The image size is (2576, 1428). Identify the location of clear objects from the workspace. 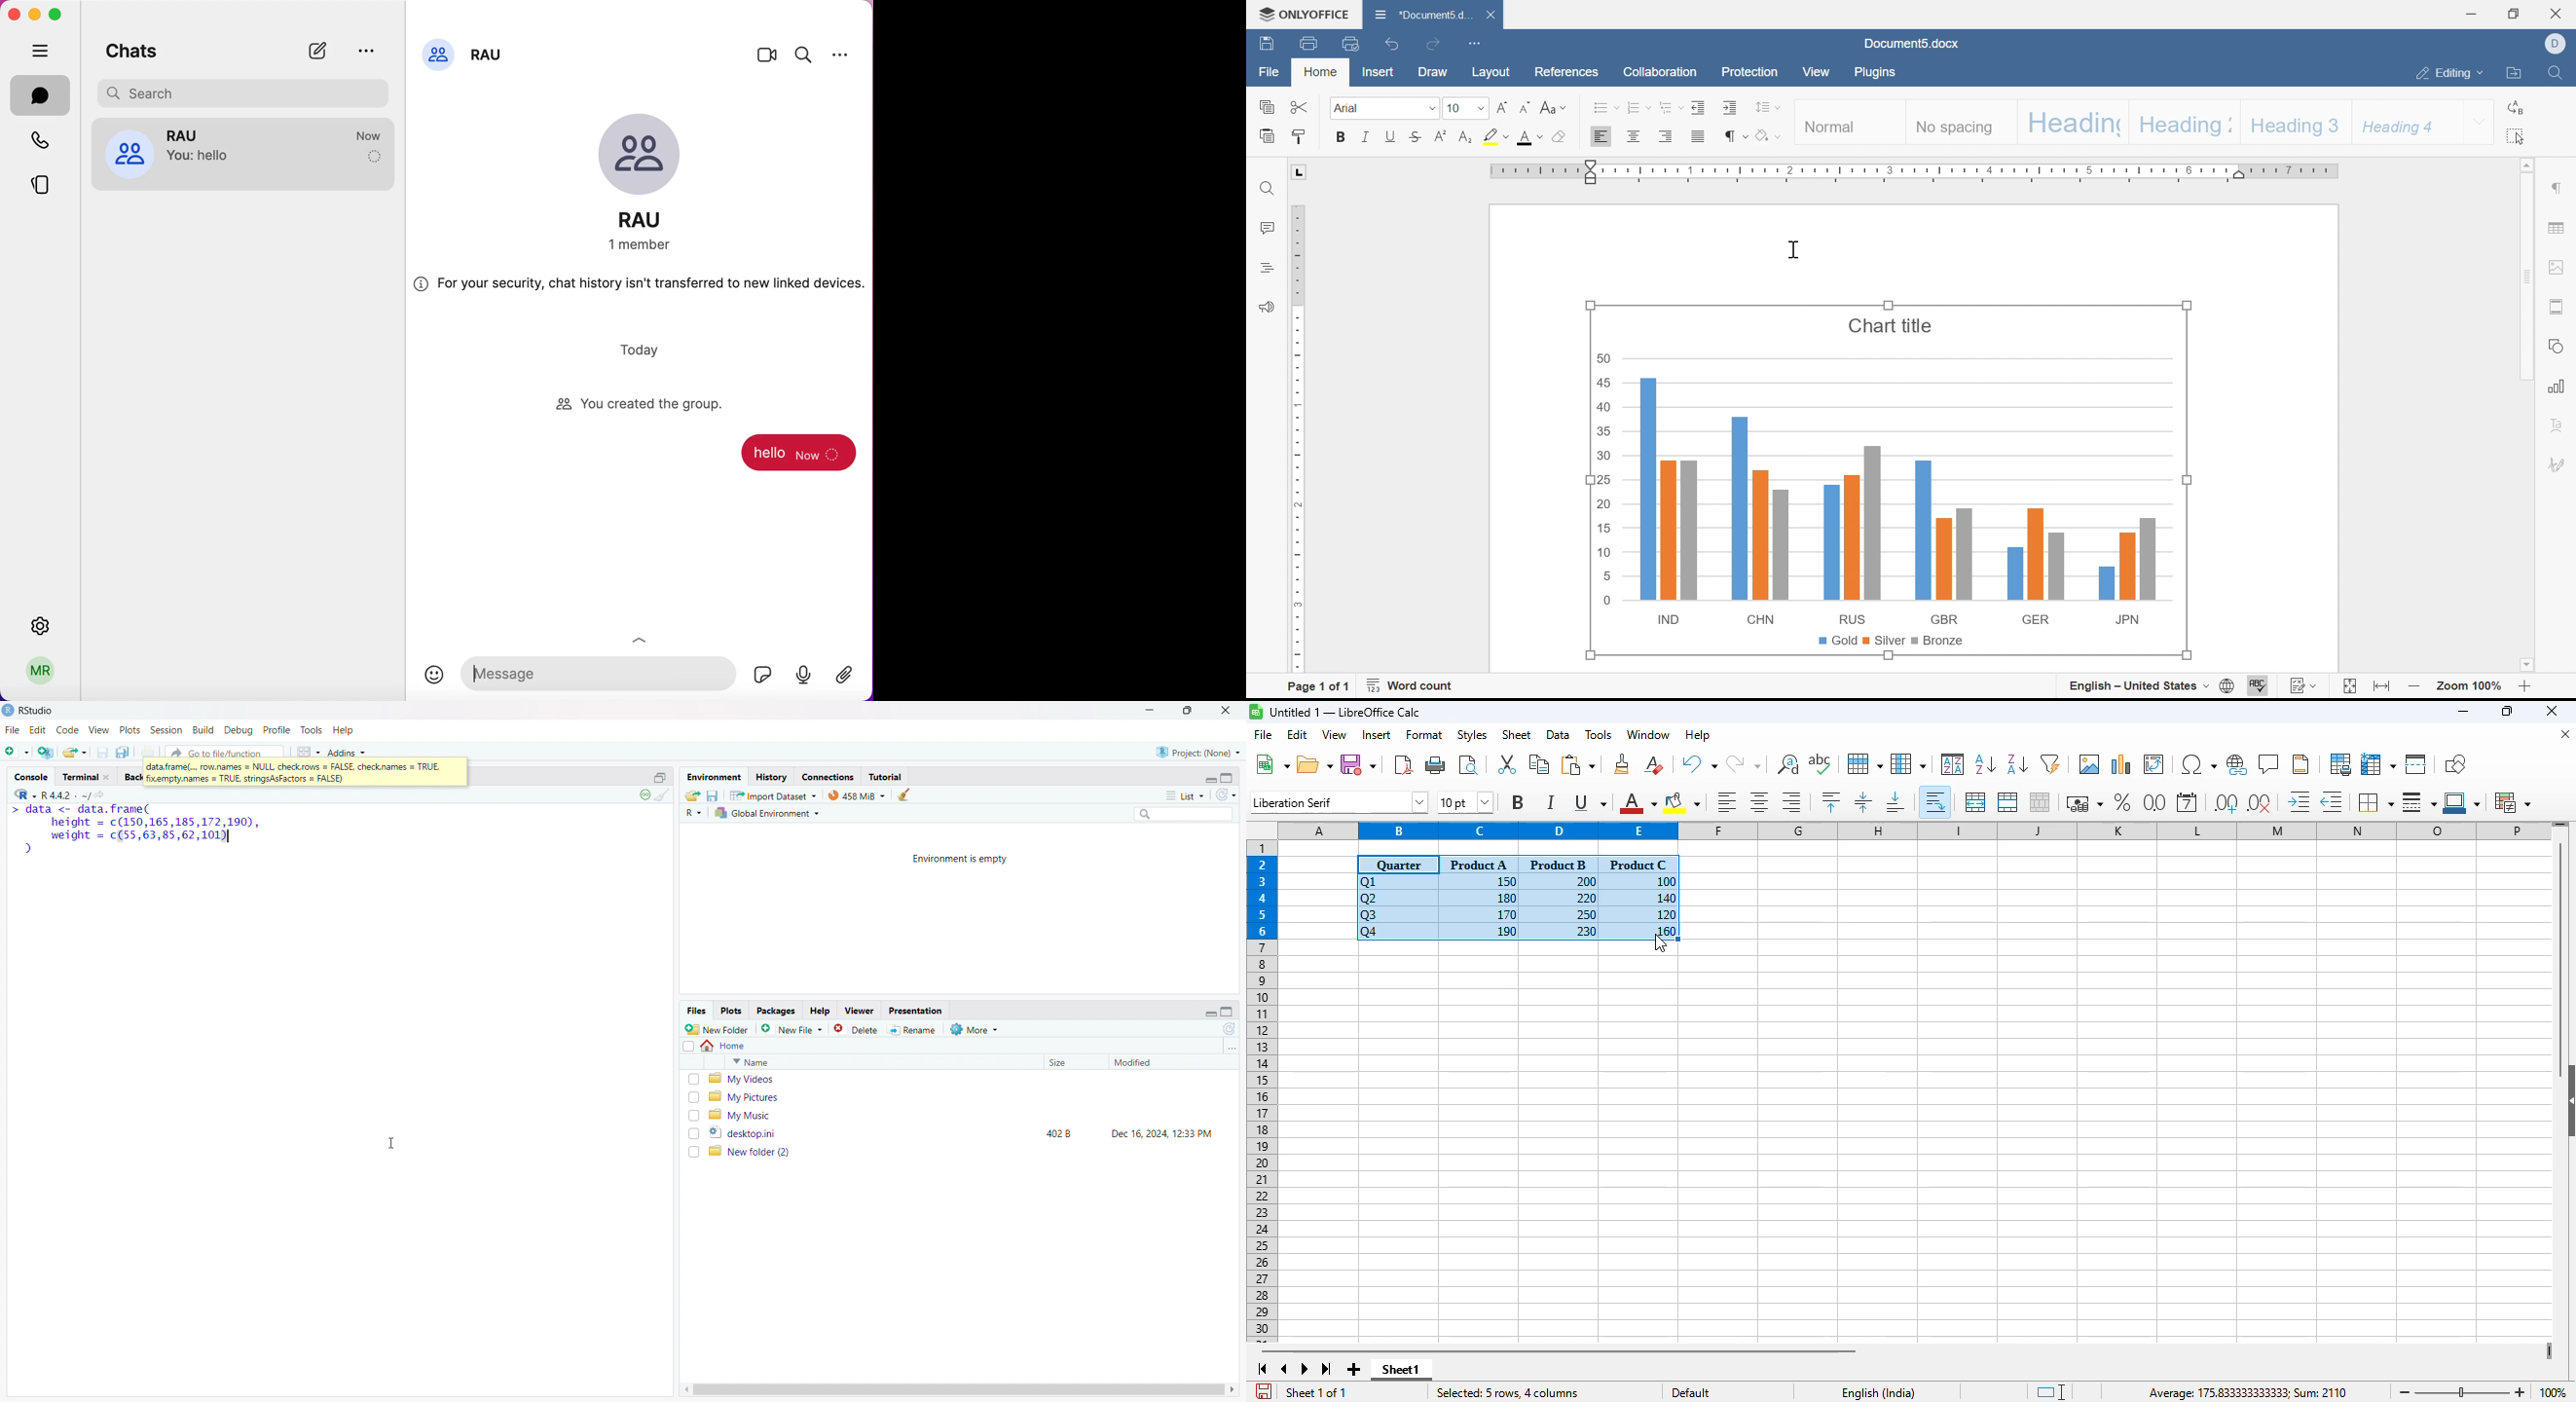
(903, 794).